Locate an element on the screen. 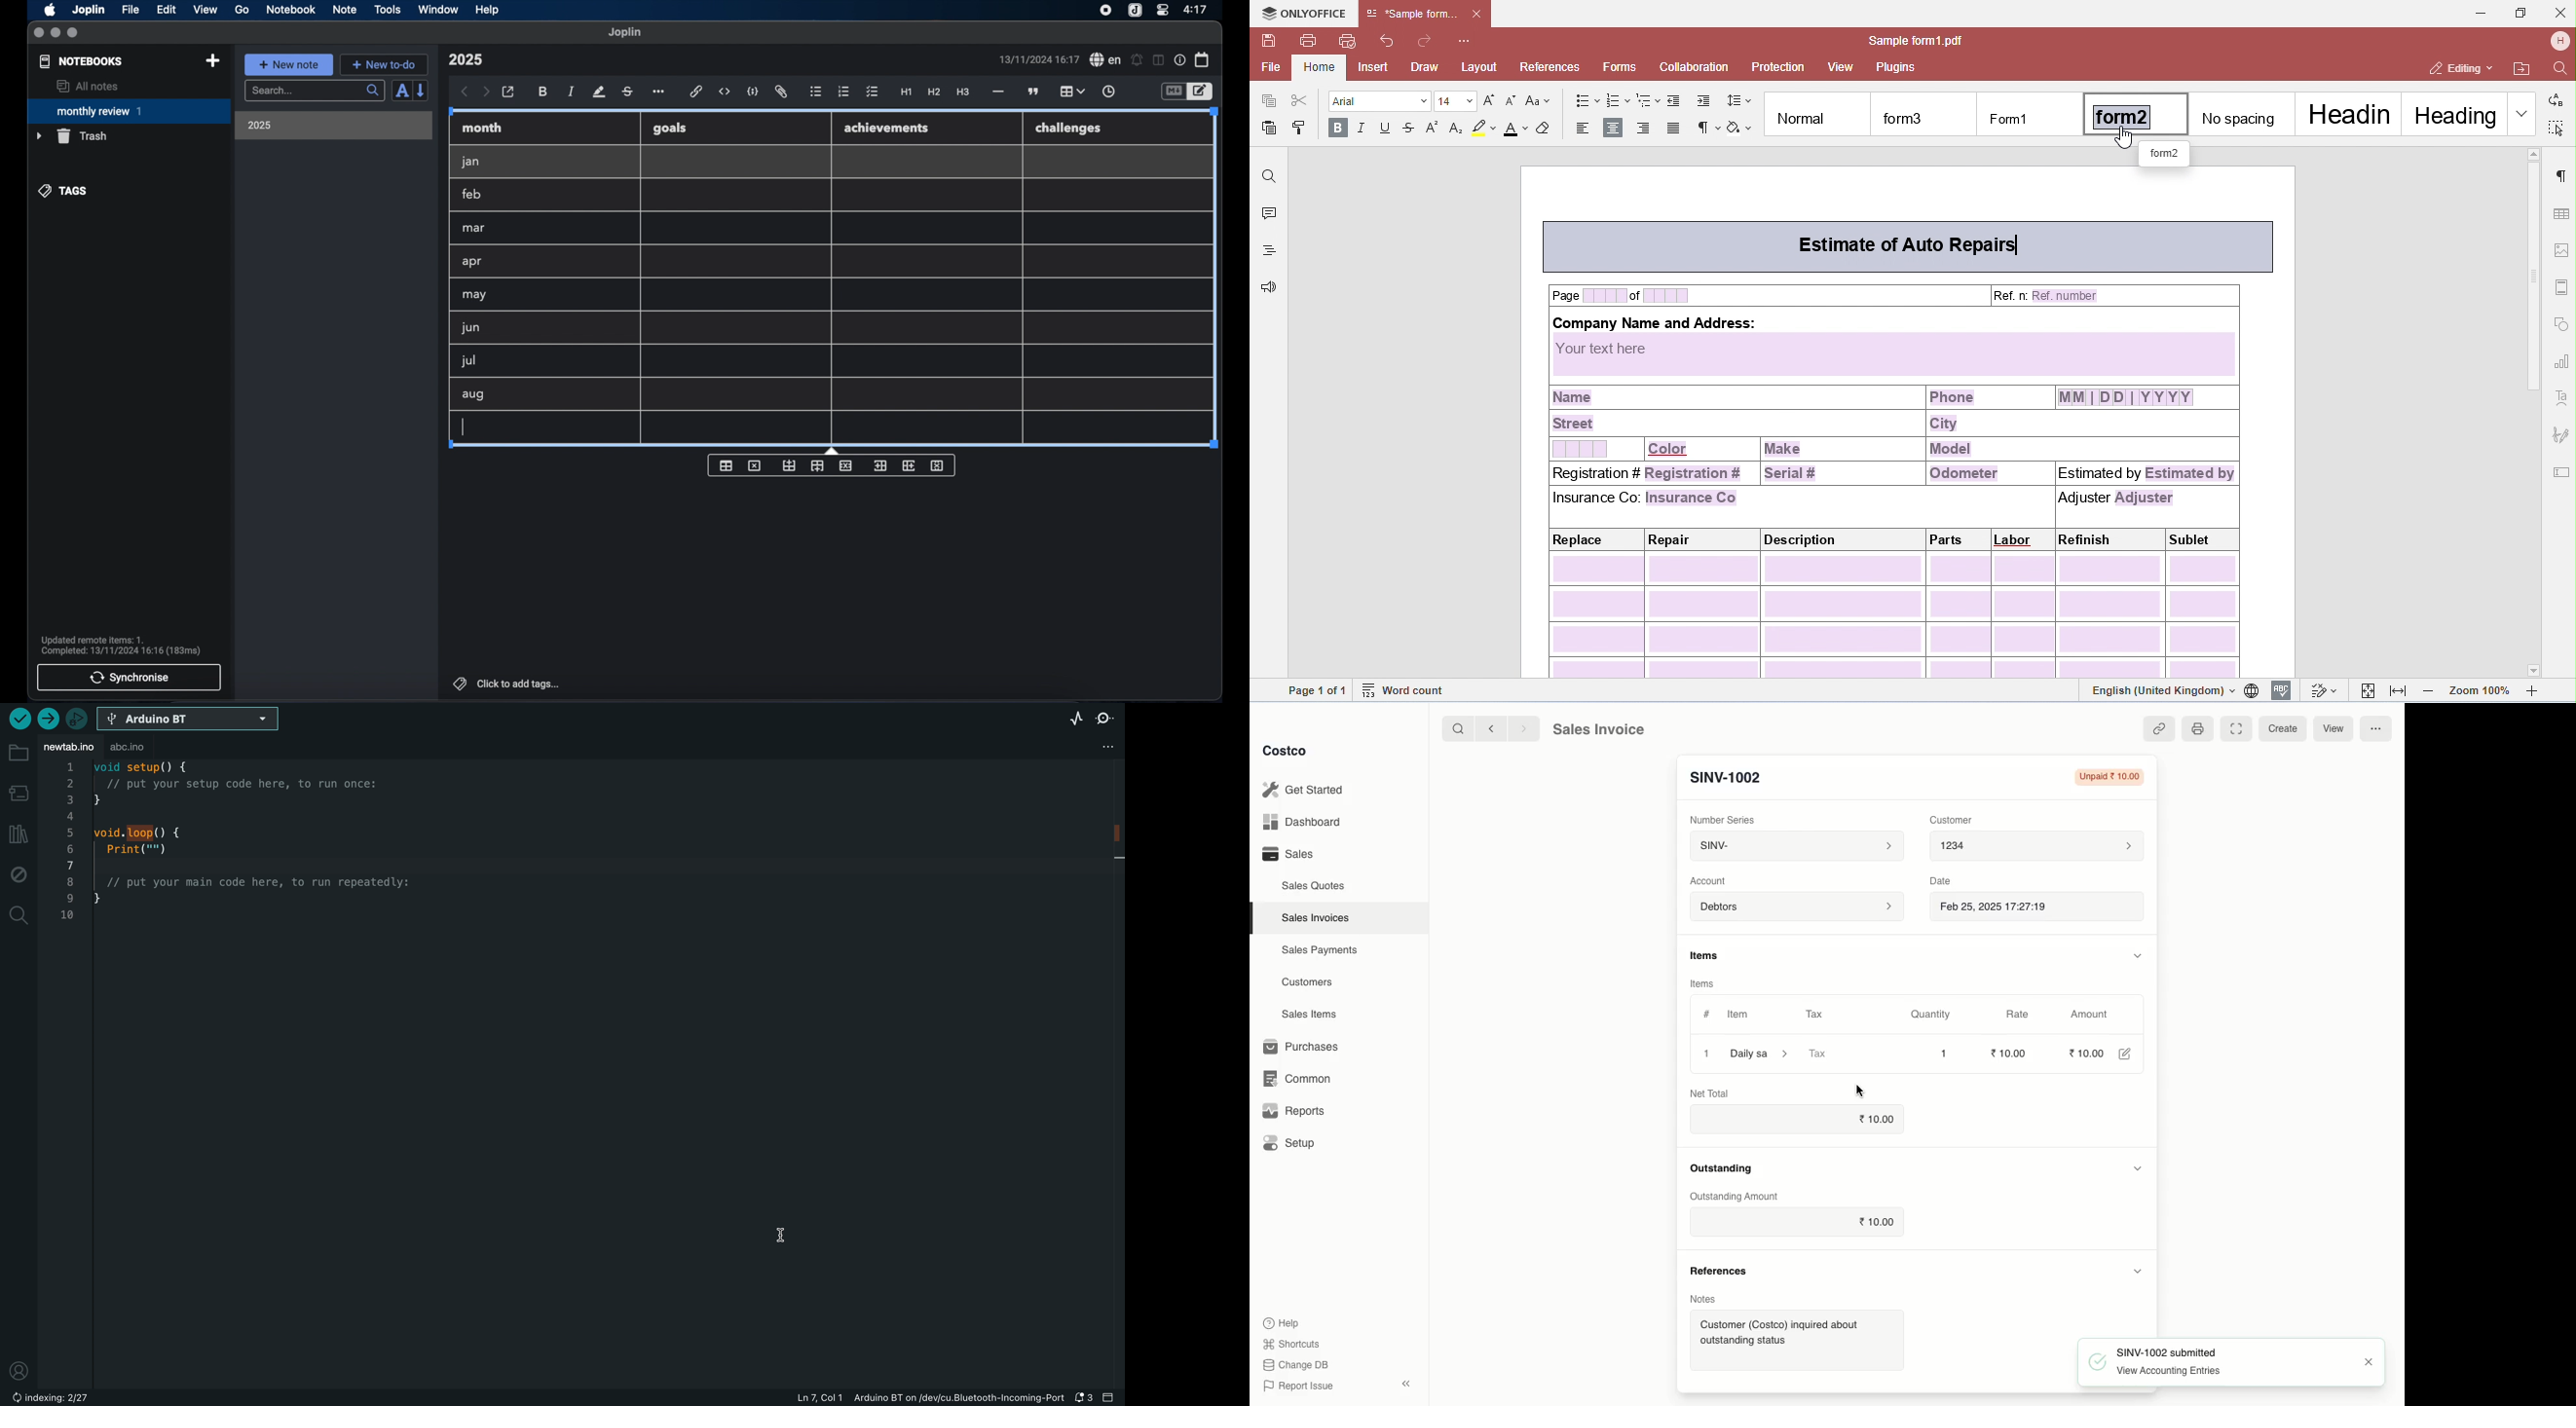 This screenshot has height=1428, width=2576. Print is located at coordinates (2199, 729).